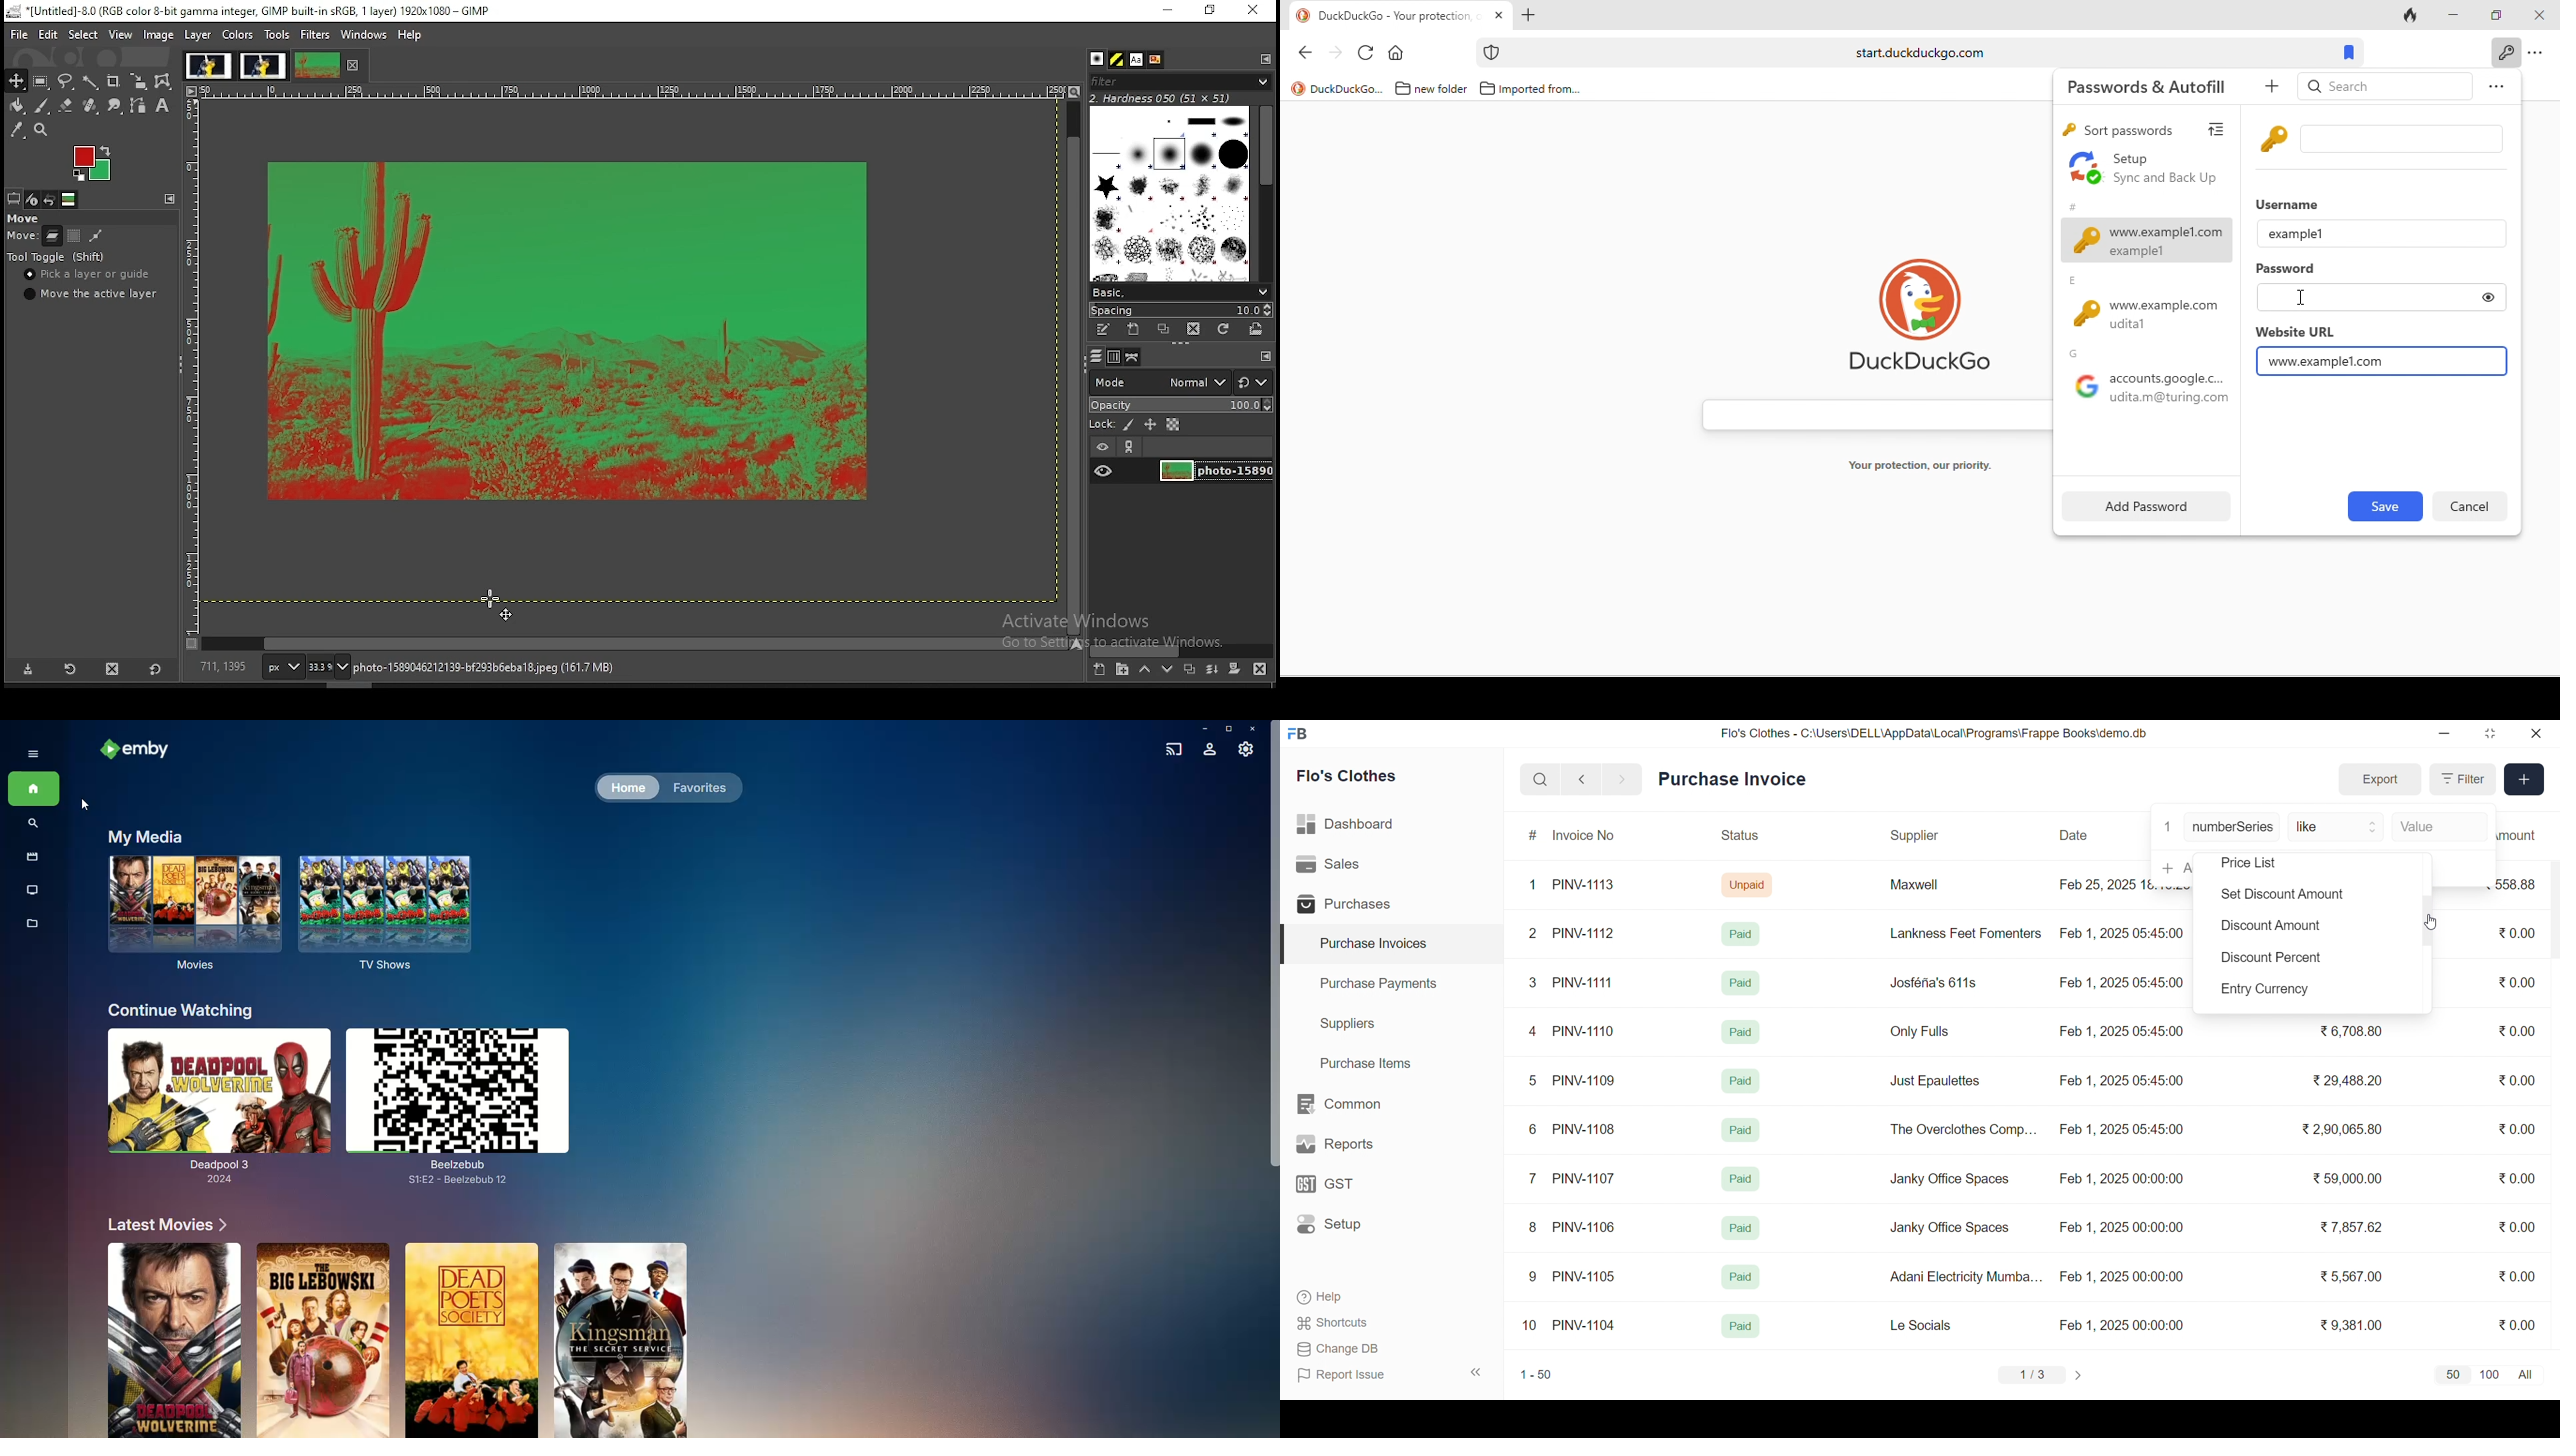 This screenshot has width=2576, height=1456. I want to click on 1/3, so click(2033, 1376).